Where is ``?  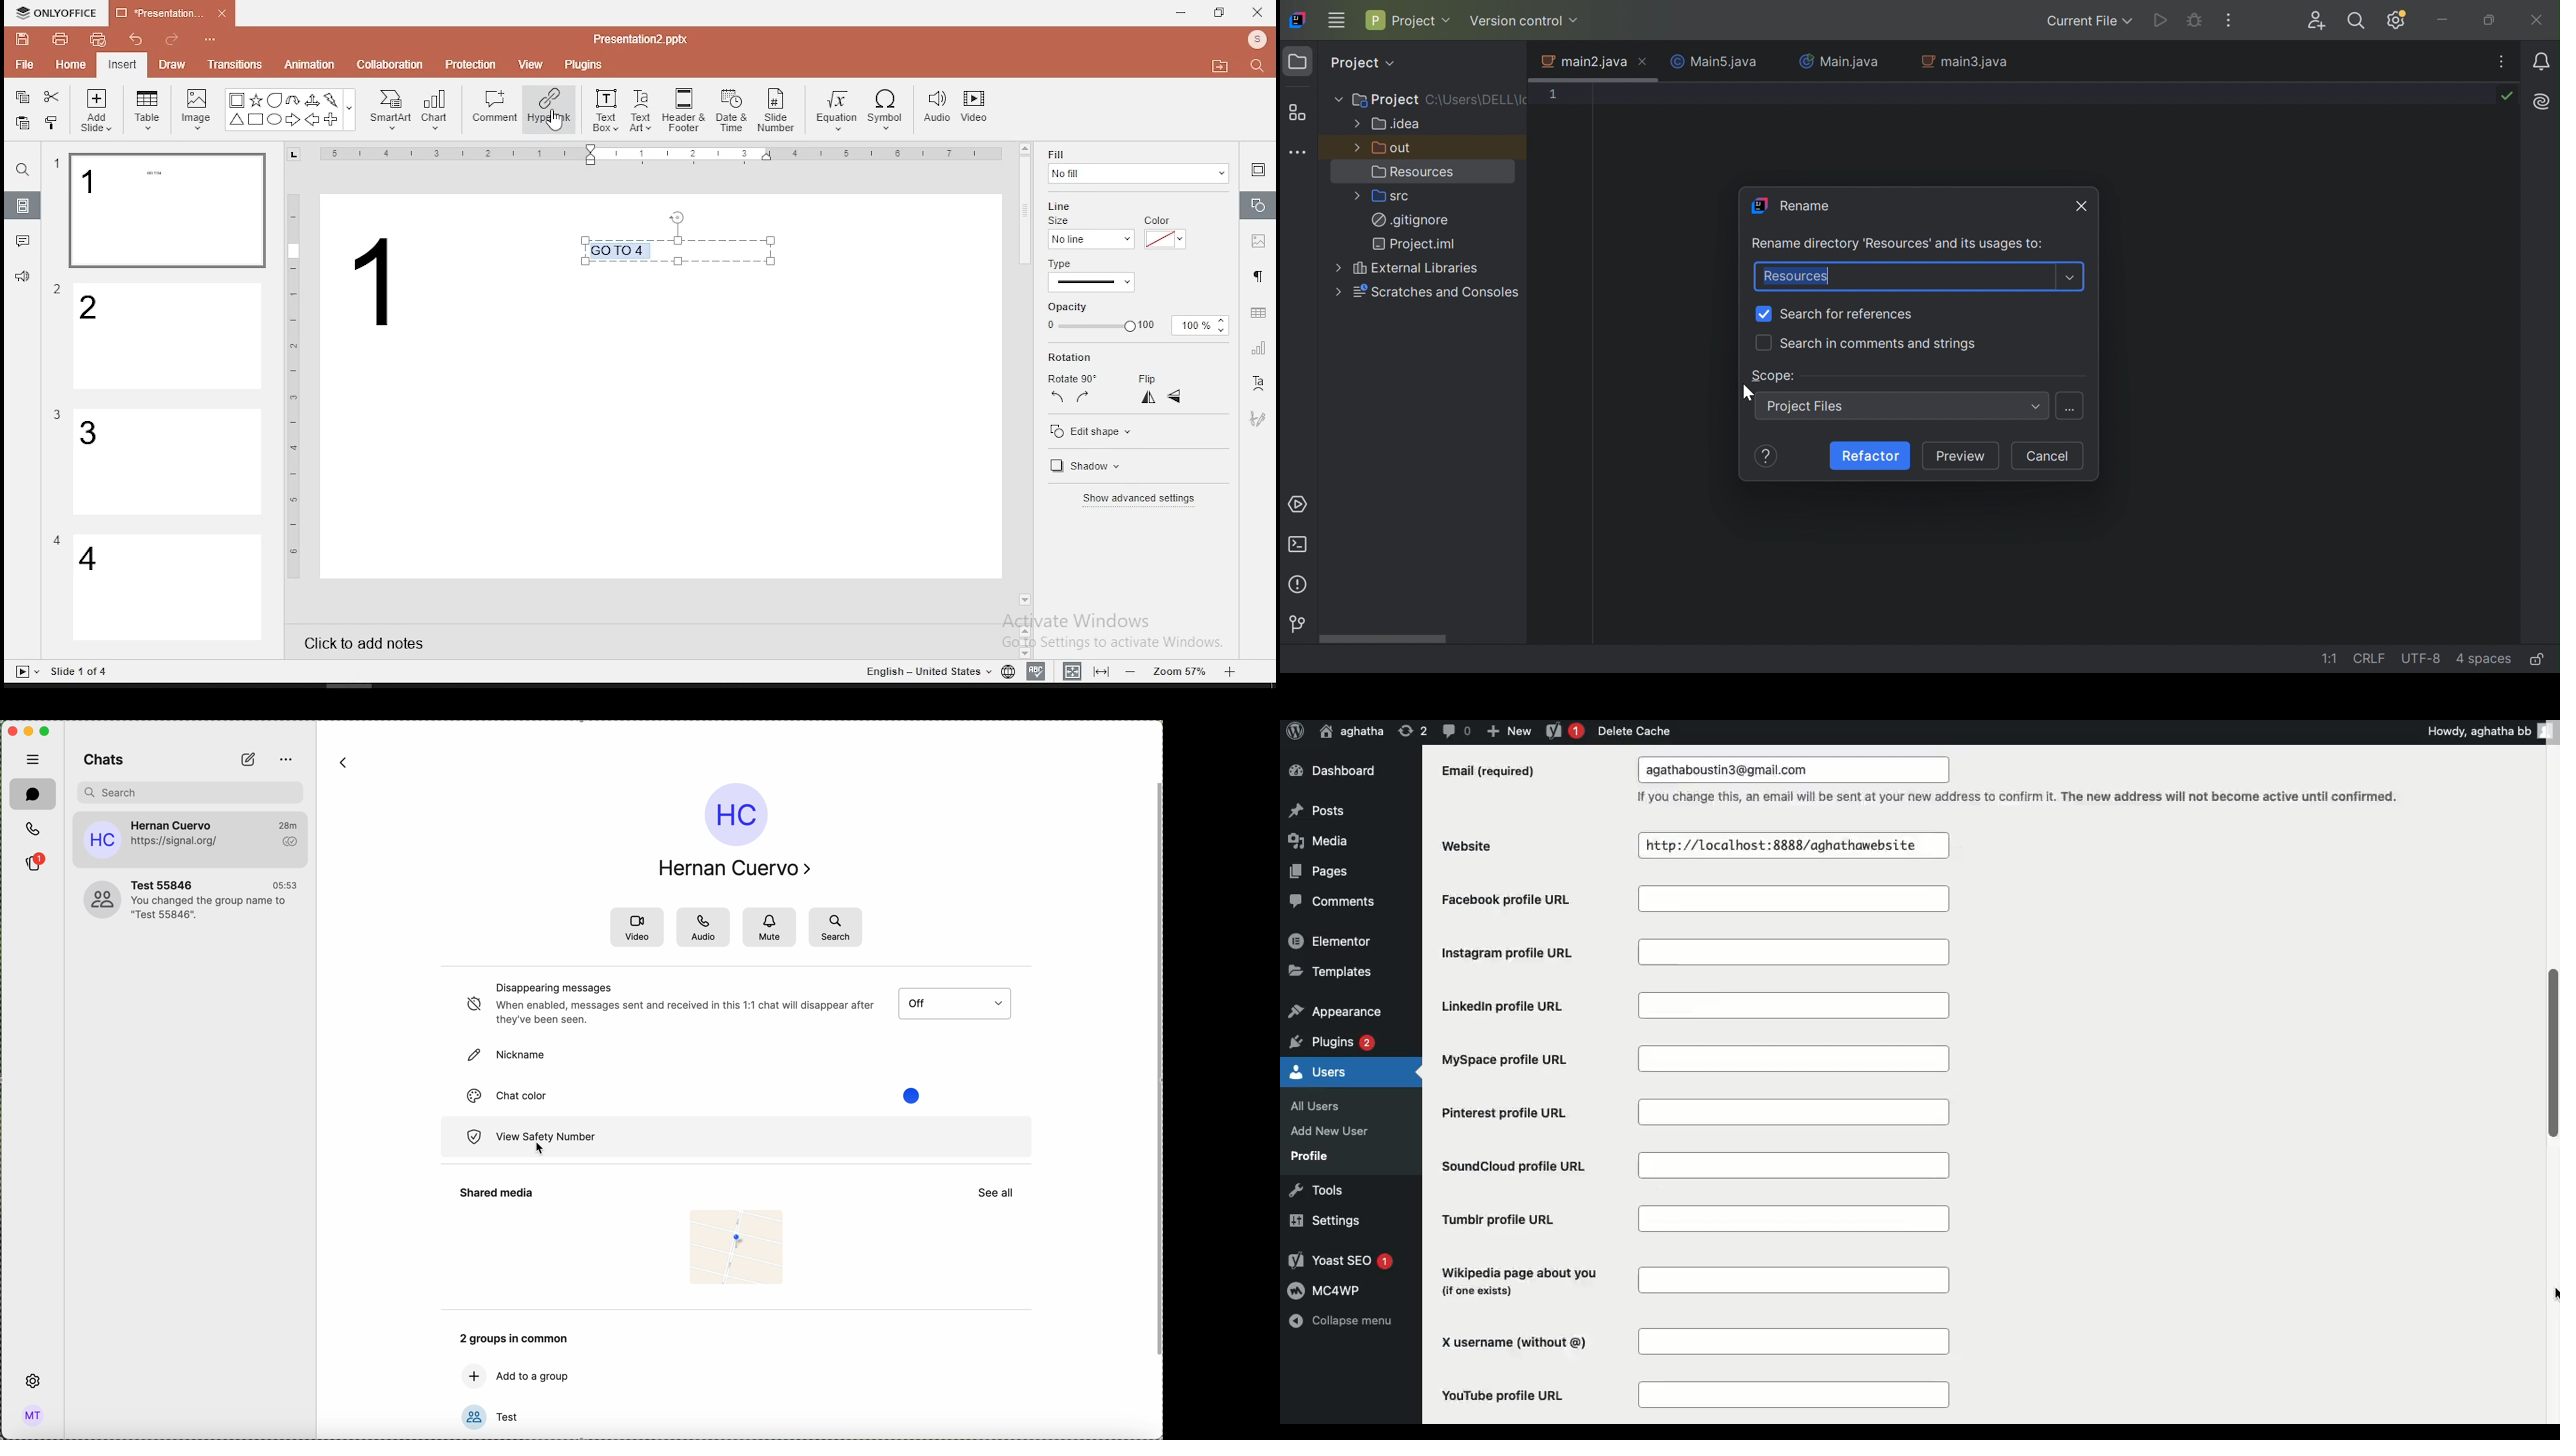  is located at coordinates (1253, 418).